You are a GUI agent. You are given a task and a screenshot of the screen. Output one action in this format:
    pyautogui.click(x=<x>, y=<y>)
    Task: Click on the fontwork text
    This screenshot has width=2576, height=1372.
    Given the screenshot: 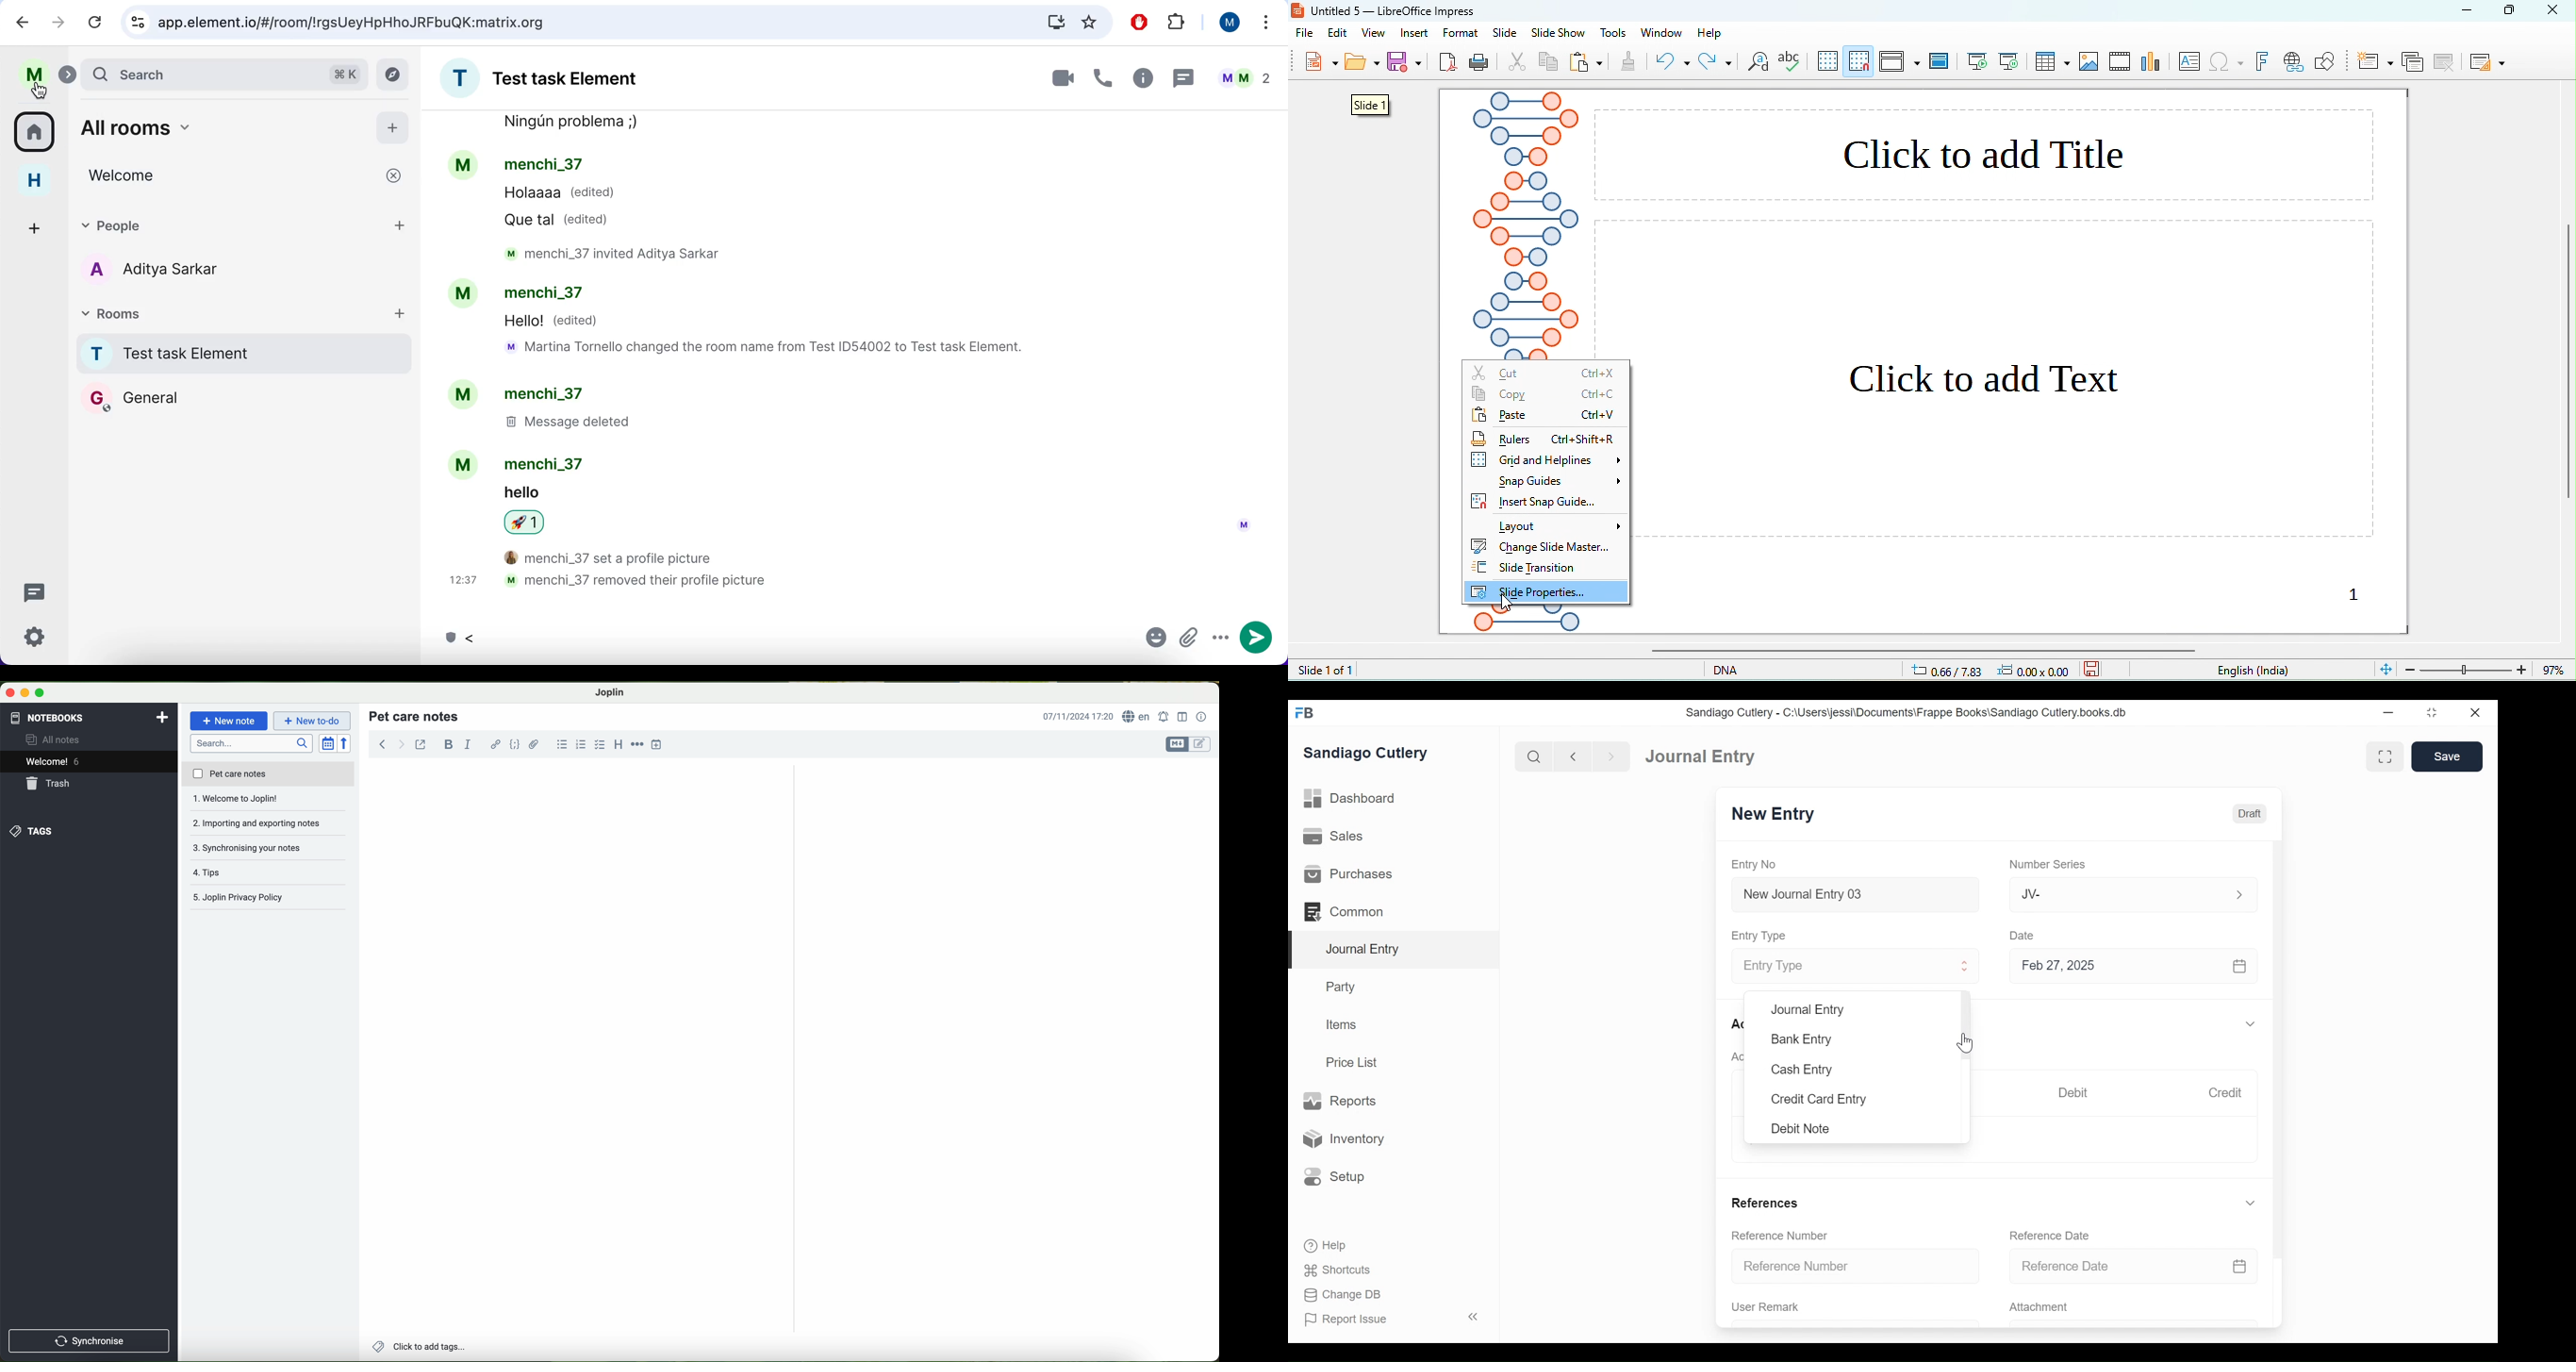 What is the action you would take?
    pyautogui.click(x=2264, y=61)
    